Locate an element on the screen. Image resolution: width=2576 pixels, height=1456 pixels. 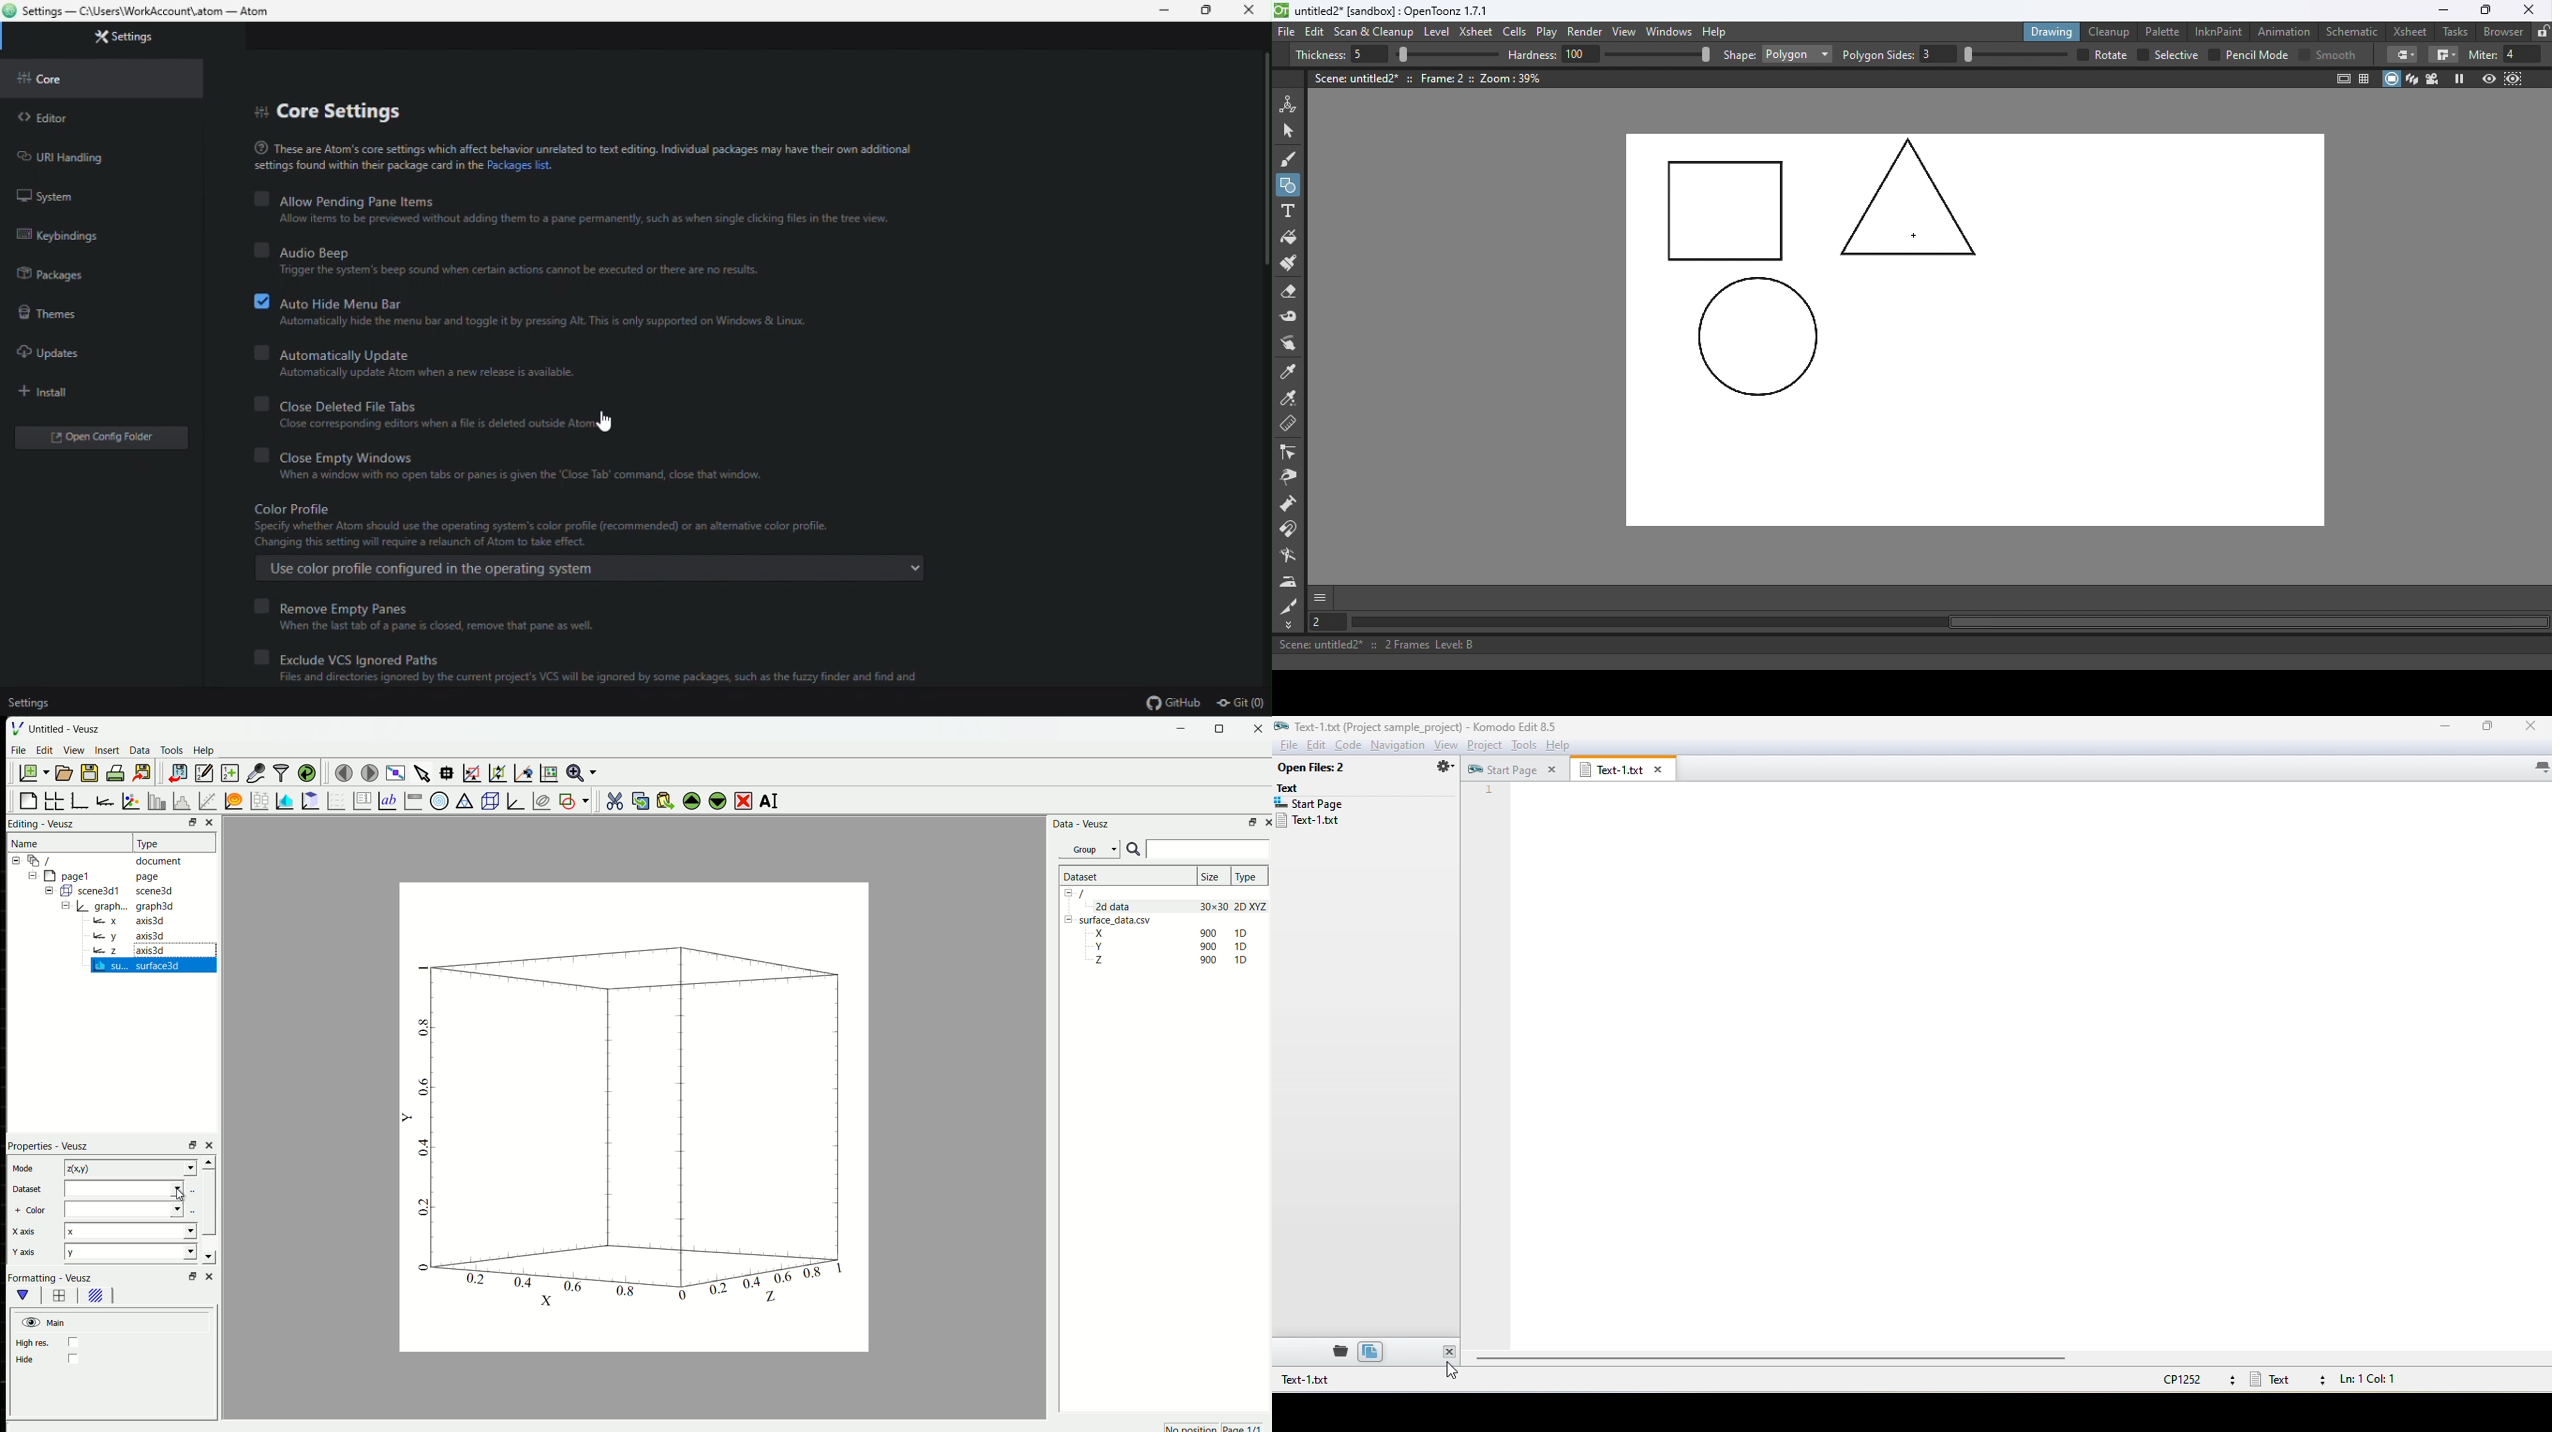
help is located at coordinates (1556, 745).